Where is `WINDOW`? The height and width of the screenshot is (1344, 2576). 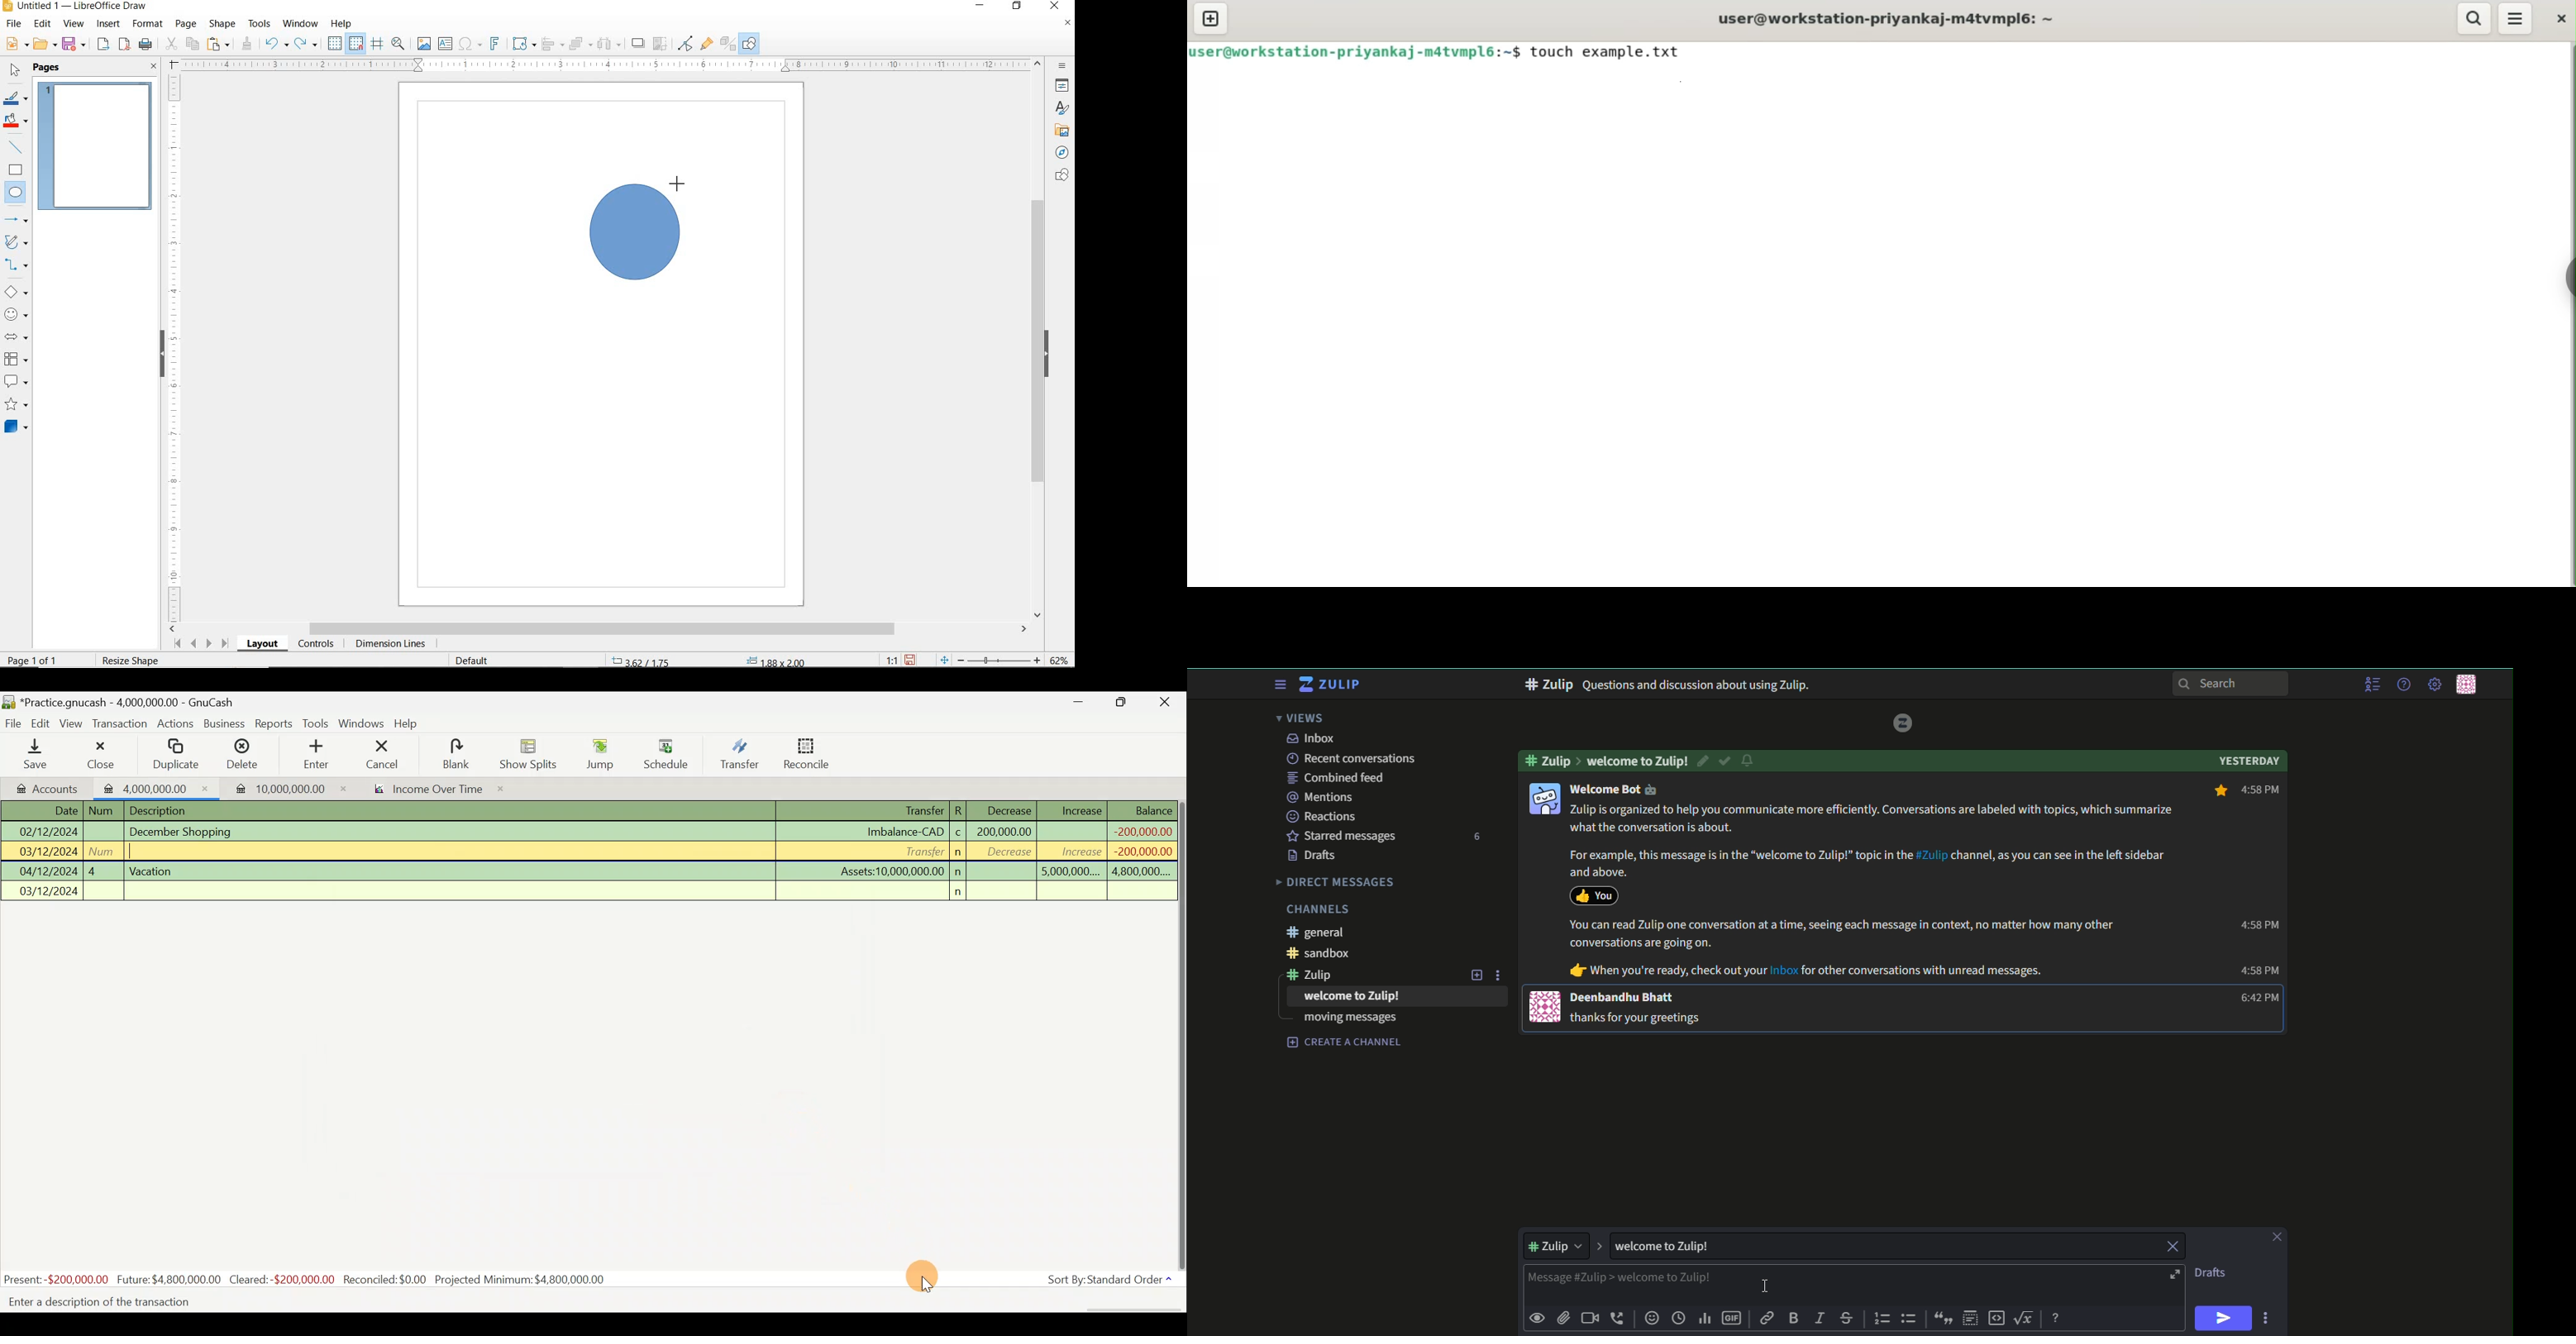
WINDOW is located at coordinates (300, 24).